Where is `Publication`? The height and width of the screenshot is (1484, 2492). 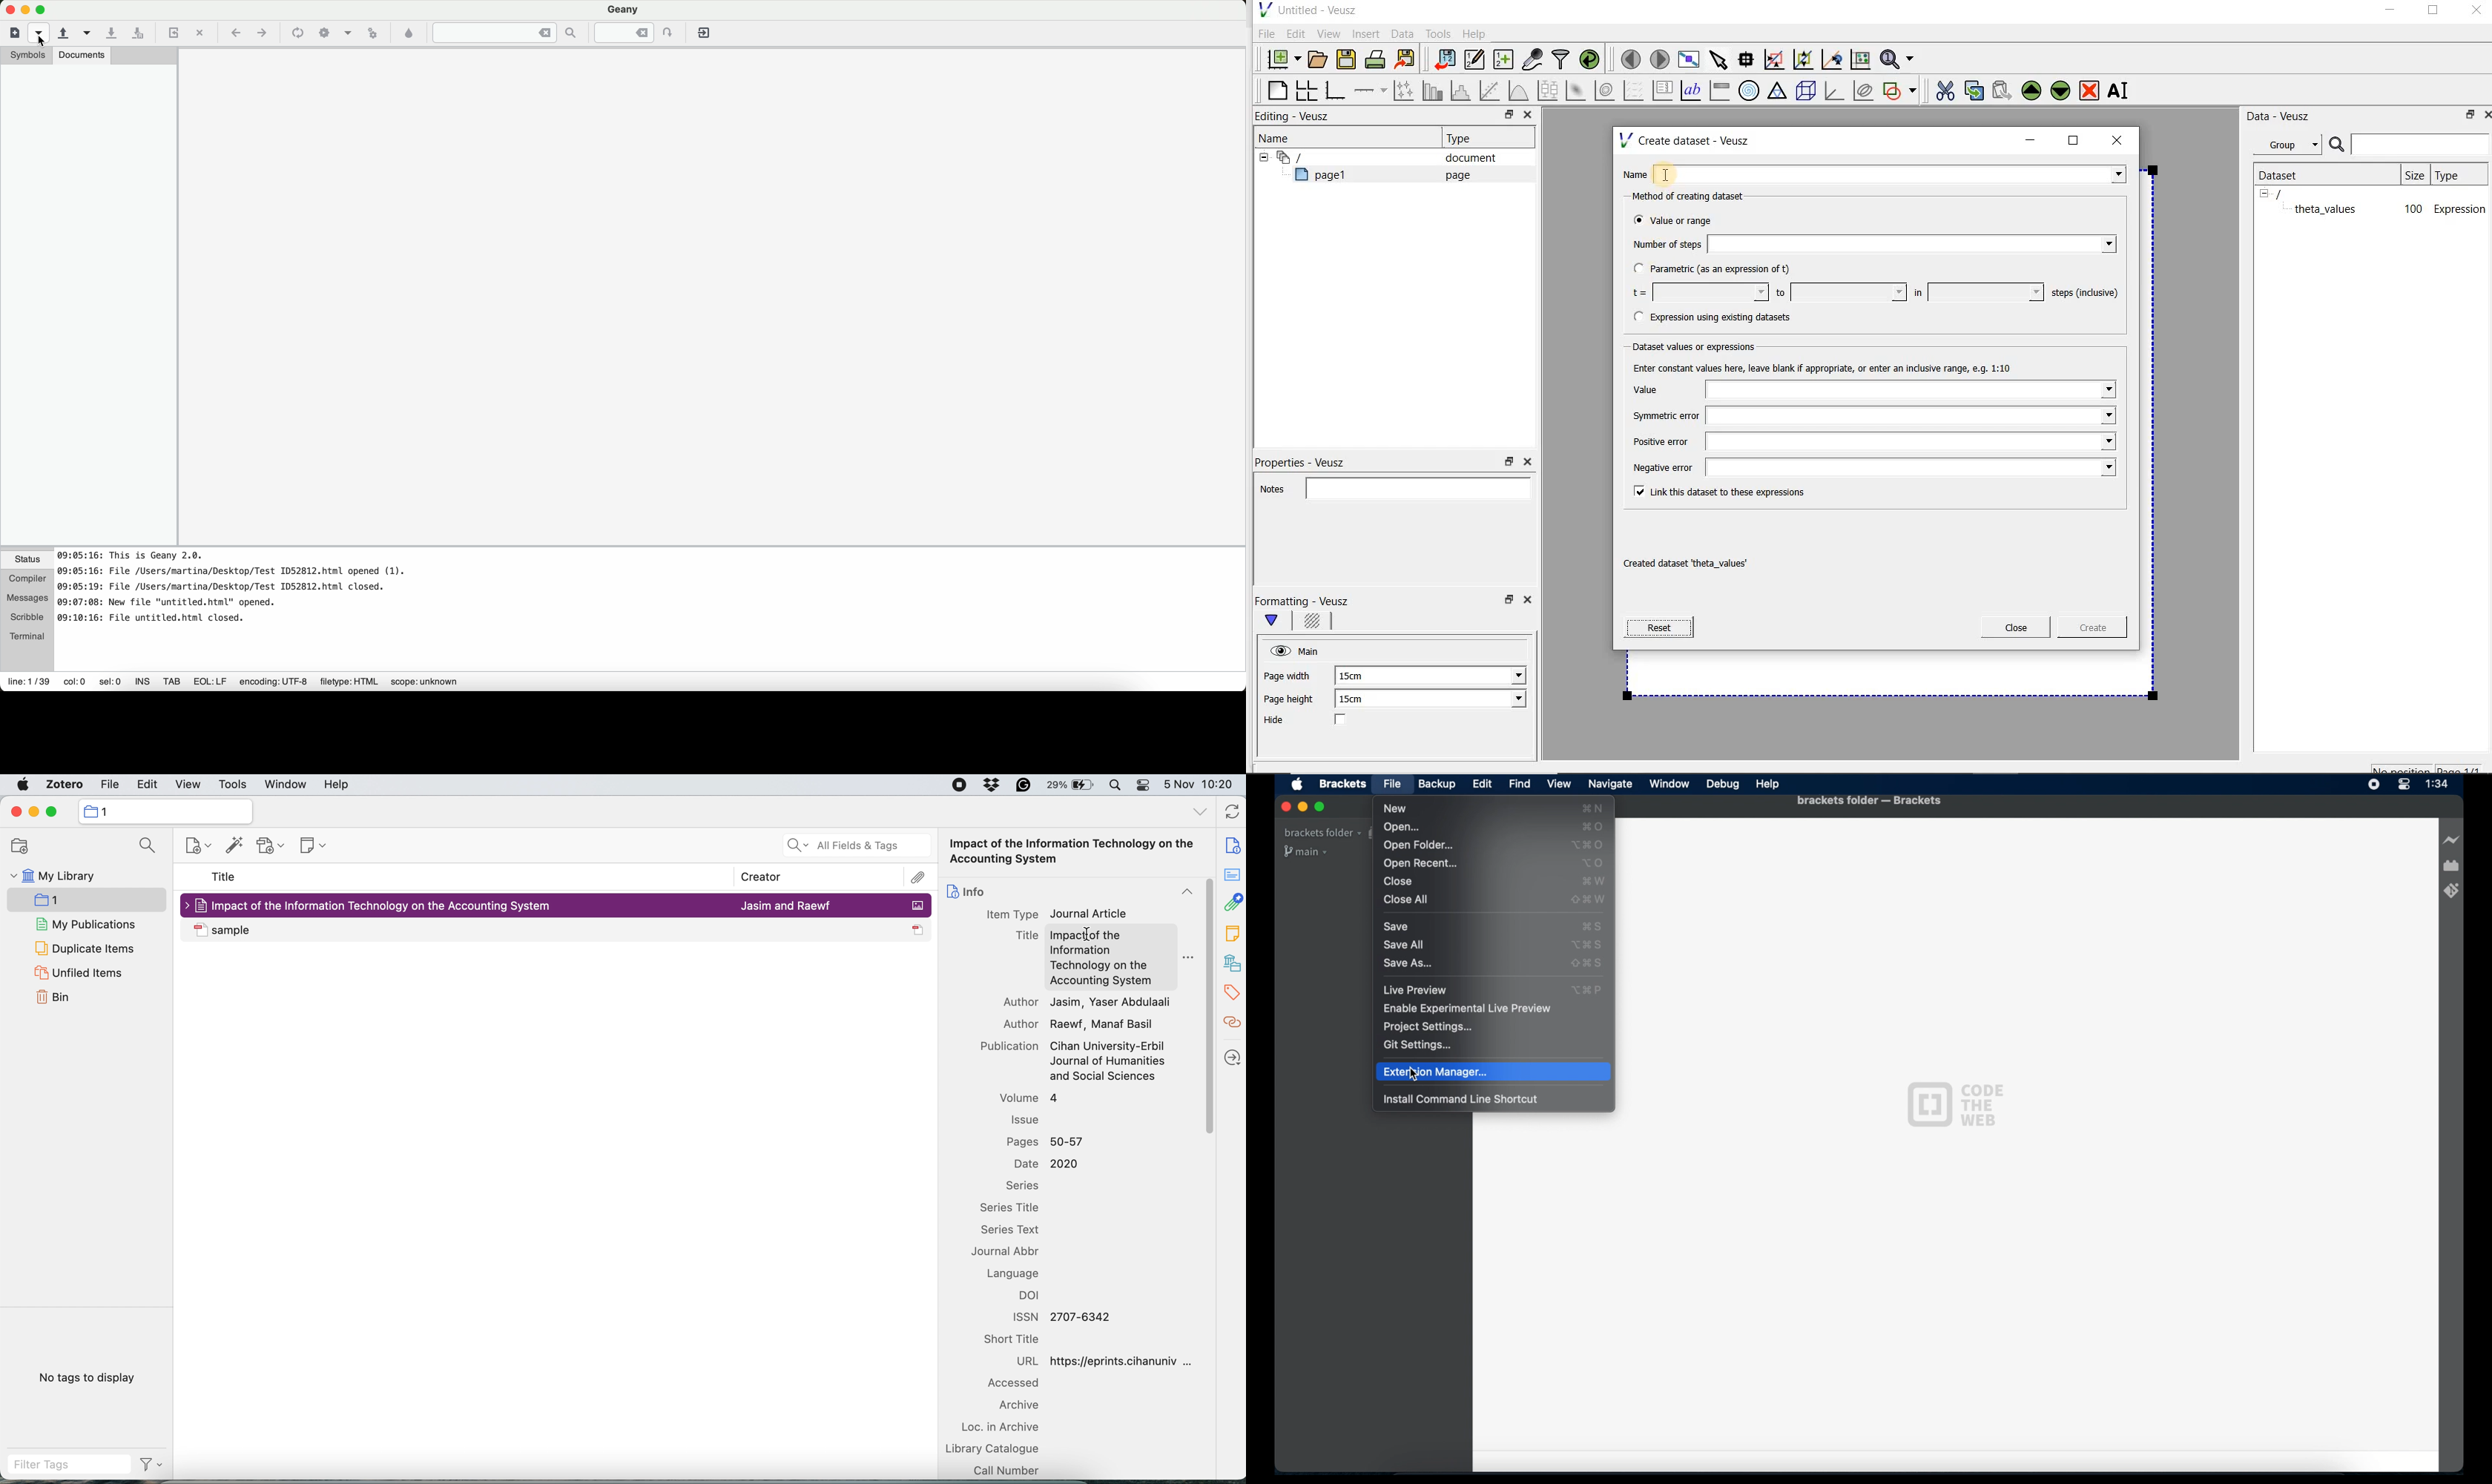 Publication is located at coordinates (1011, 1046).